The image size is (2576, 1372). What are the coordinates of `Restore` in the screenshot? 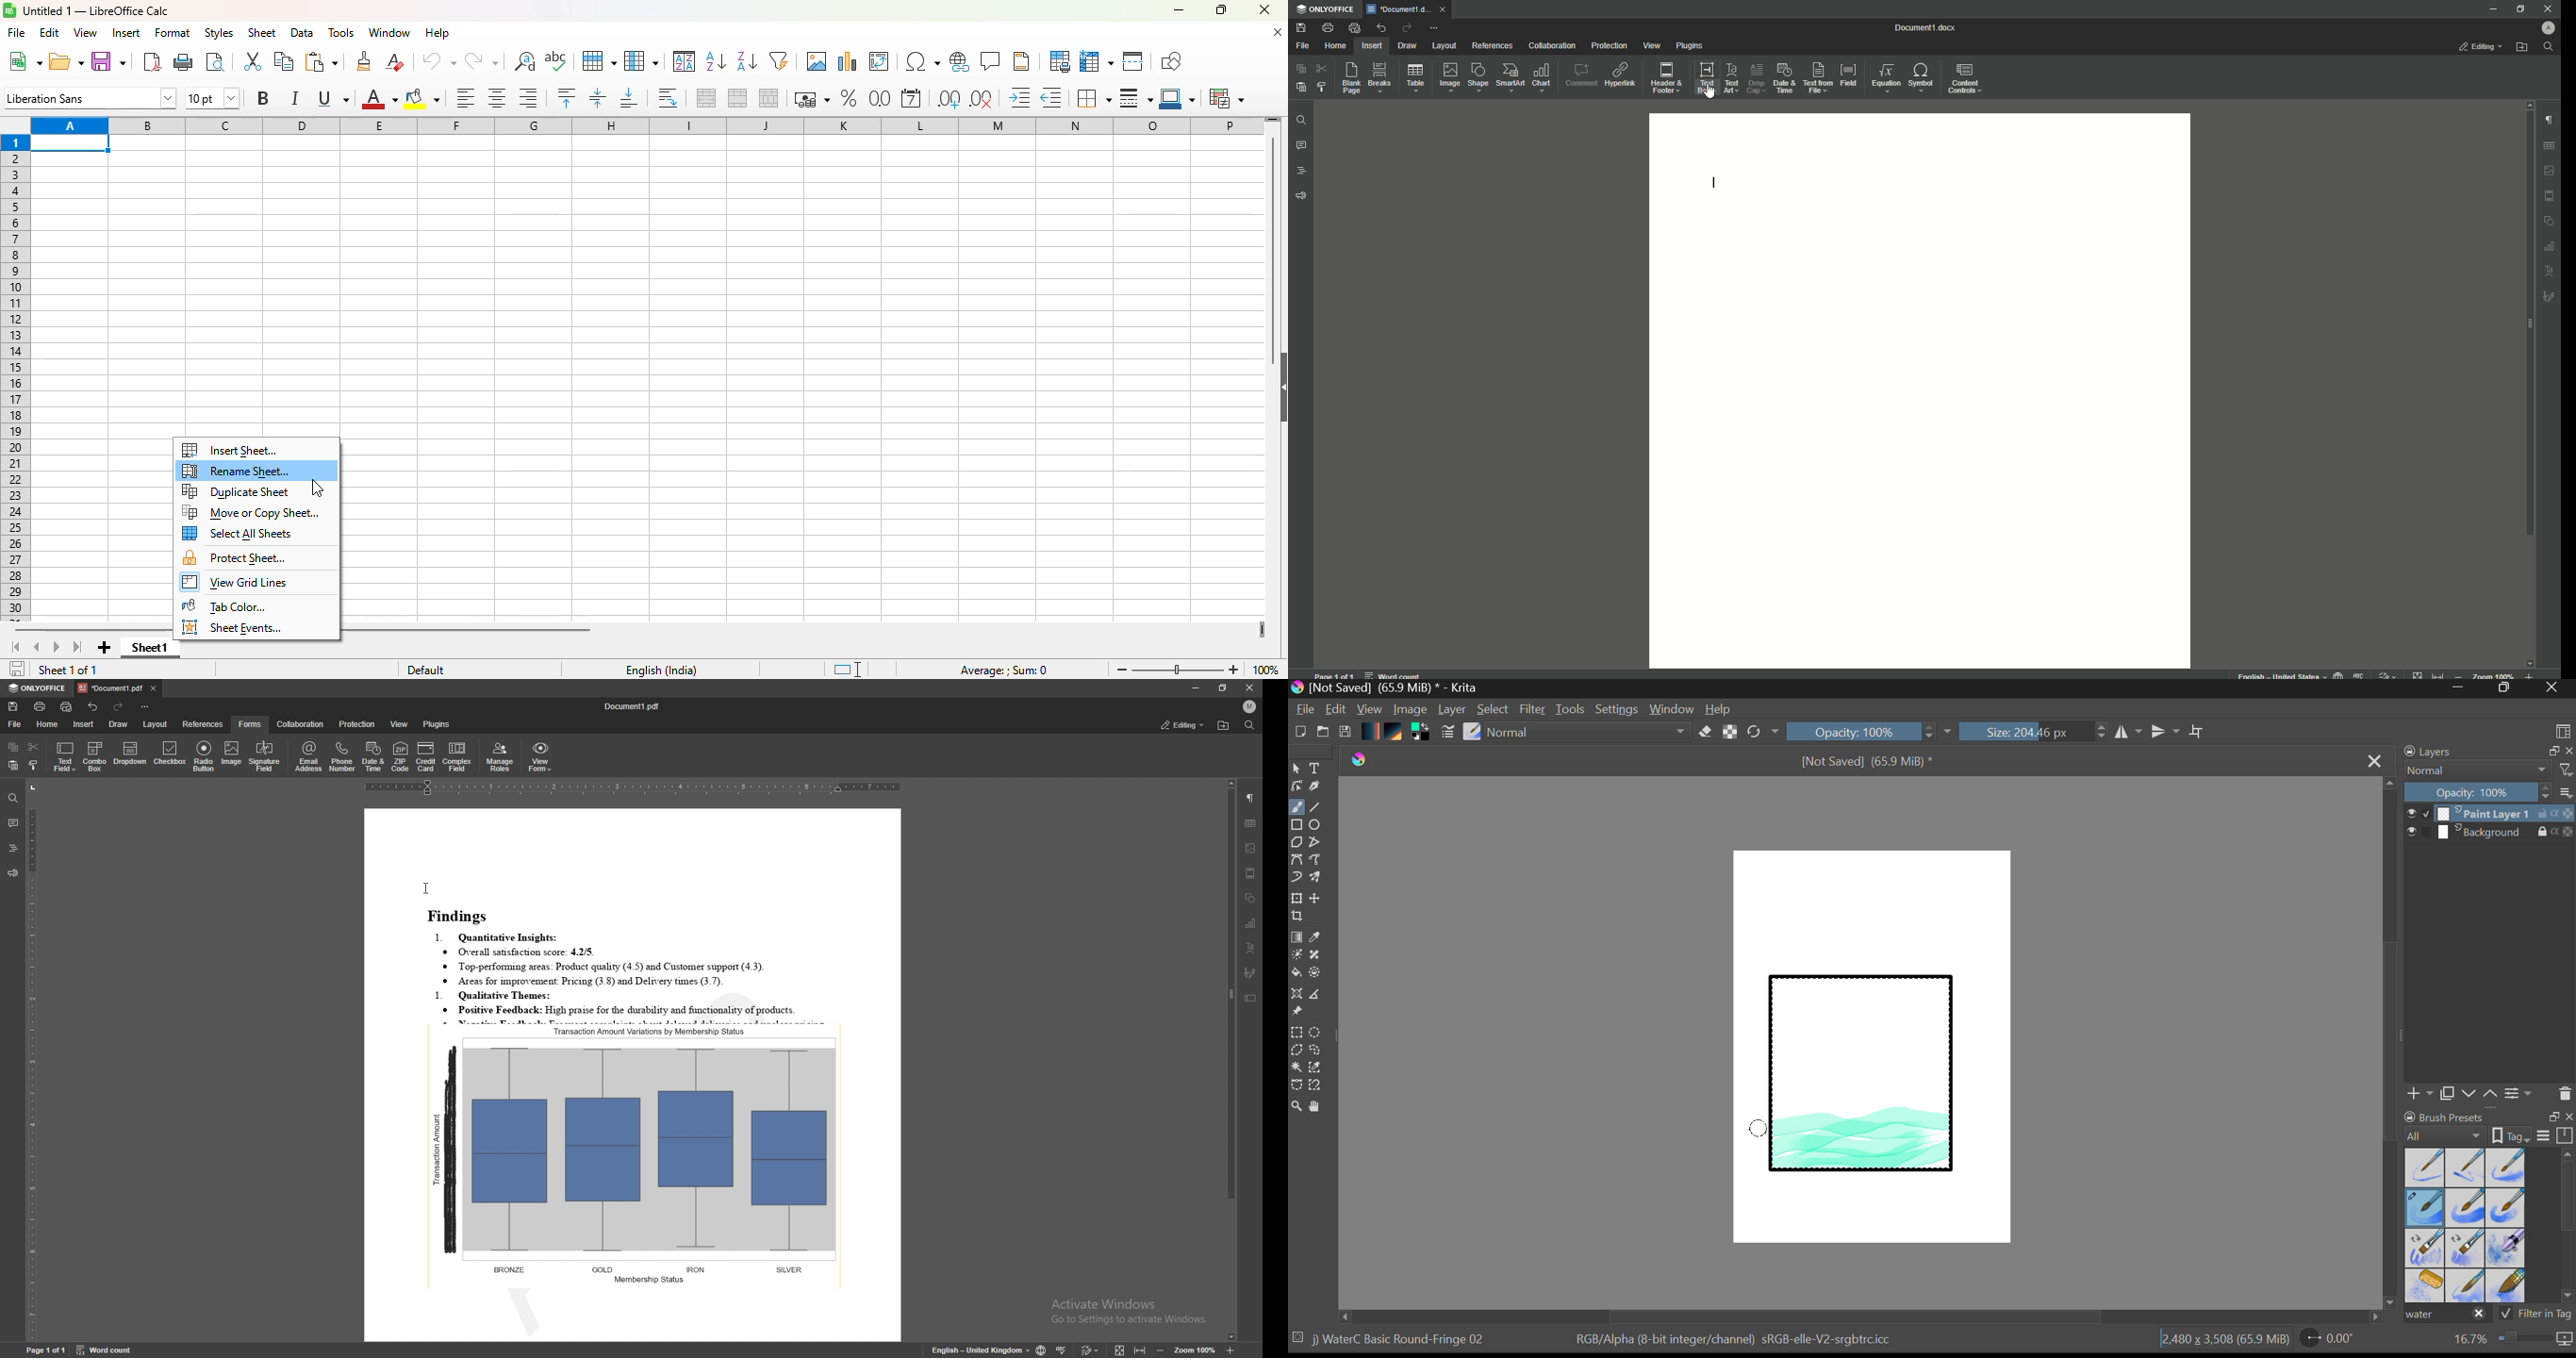 It's located at (2518, 9).